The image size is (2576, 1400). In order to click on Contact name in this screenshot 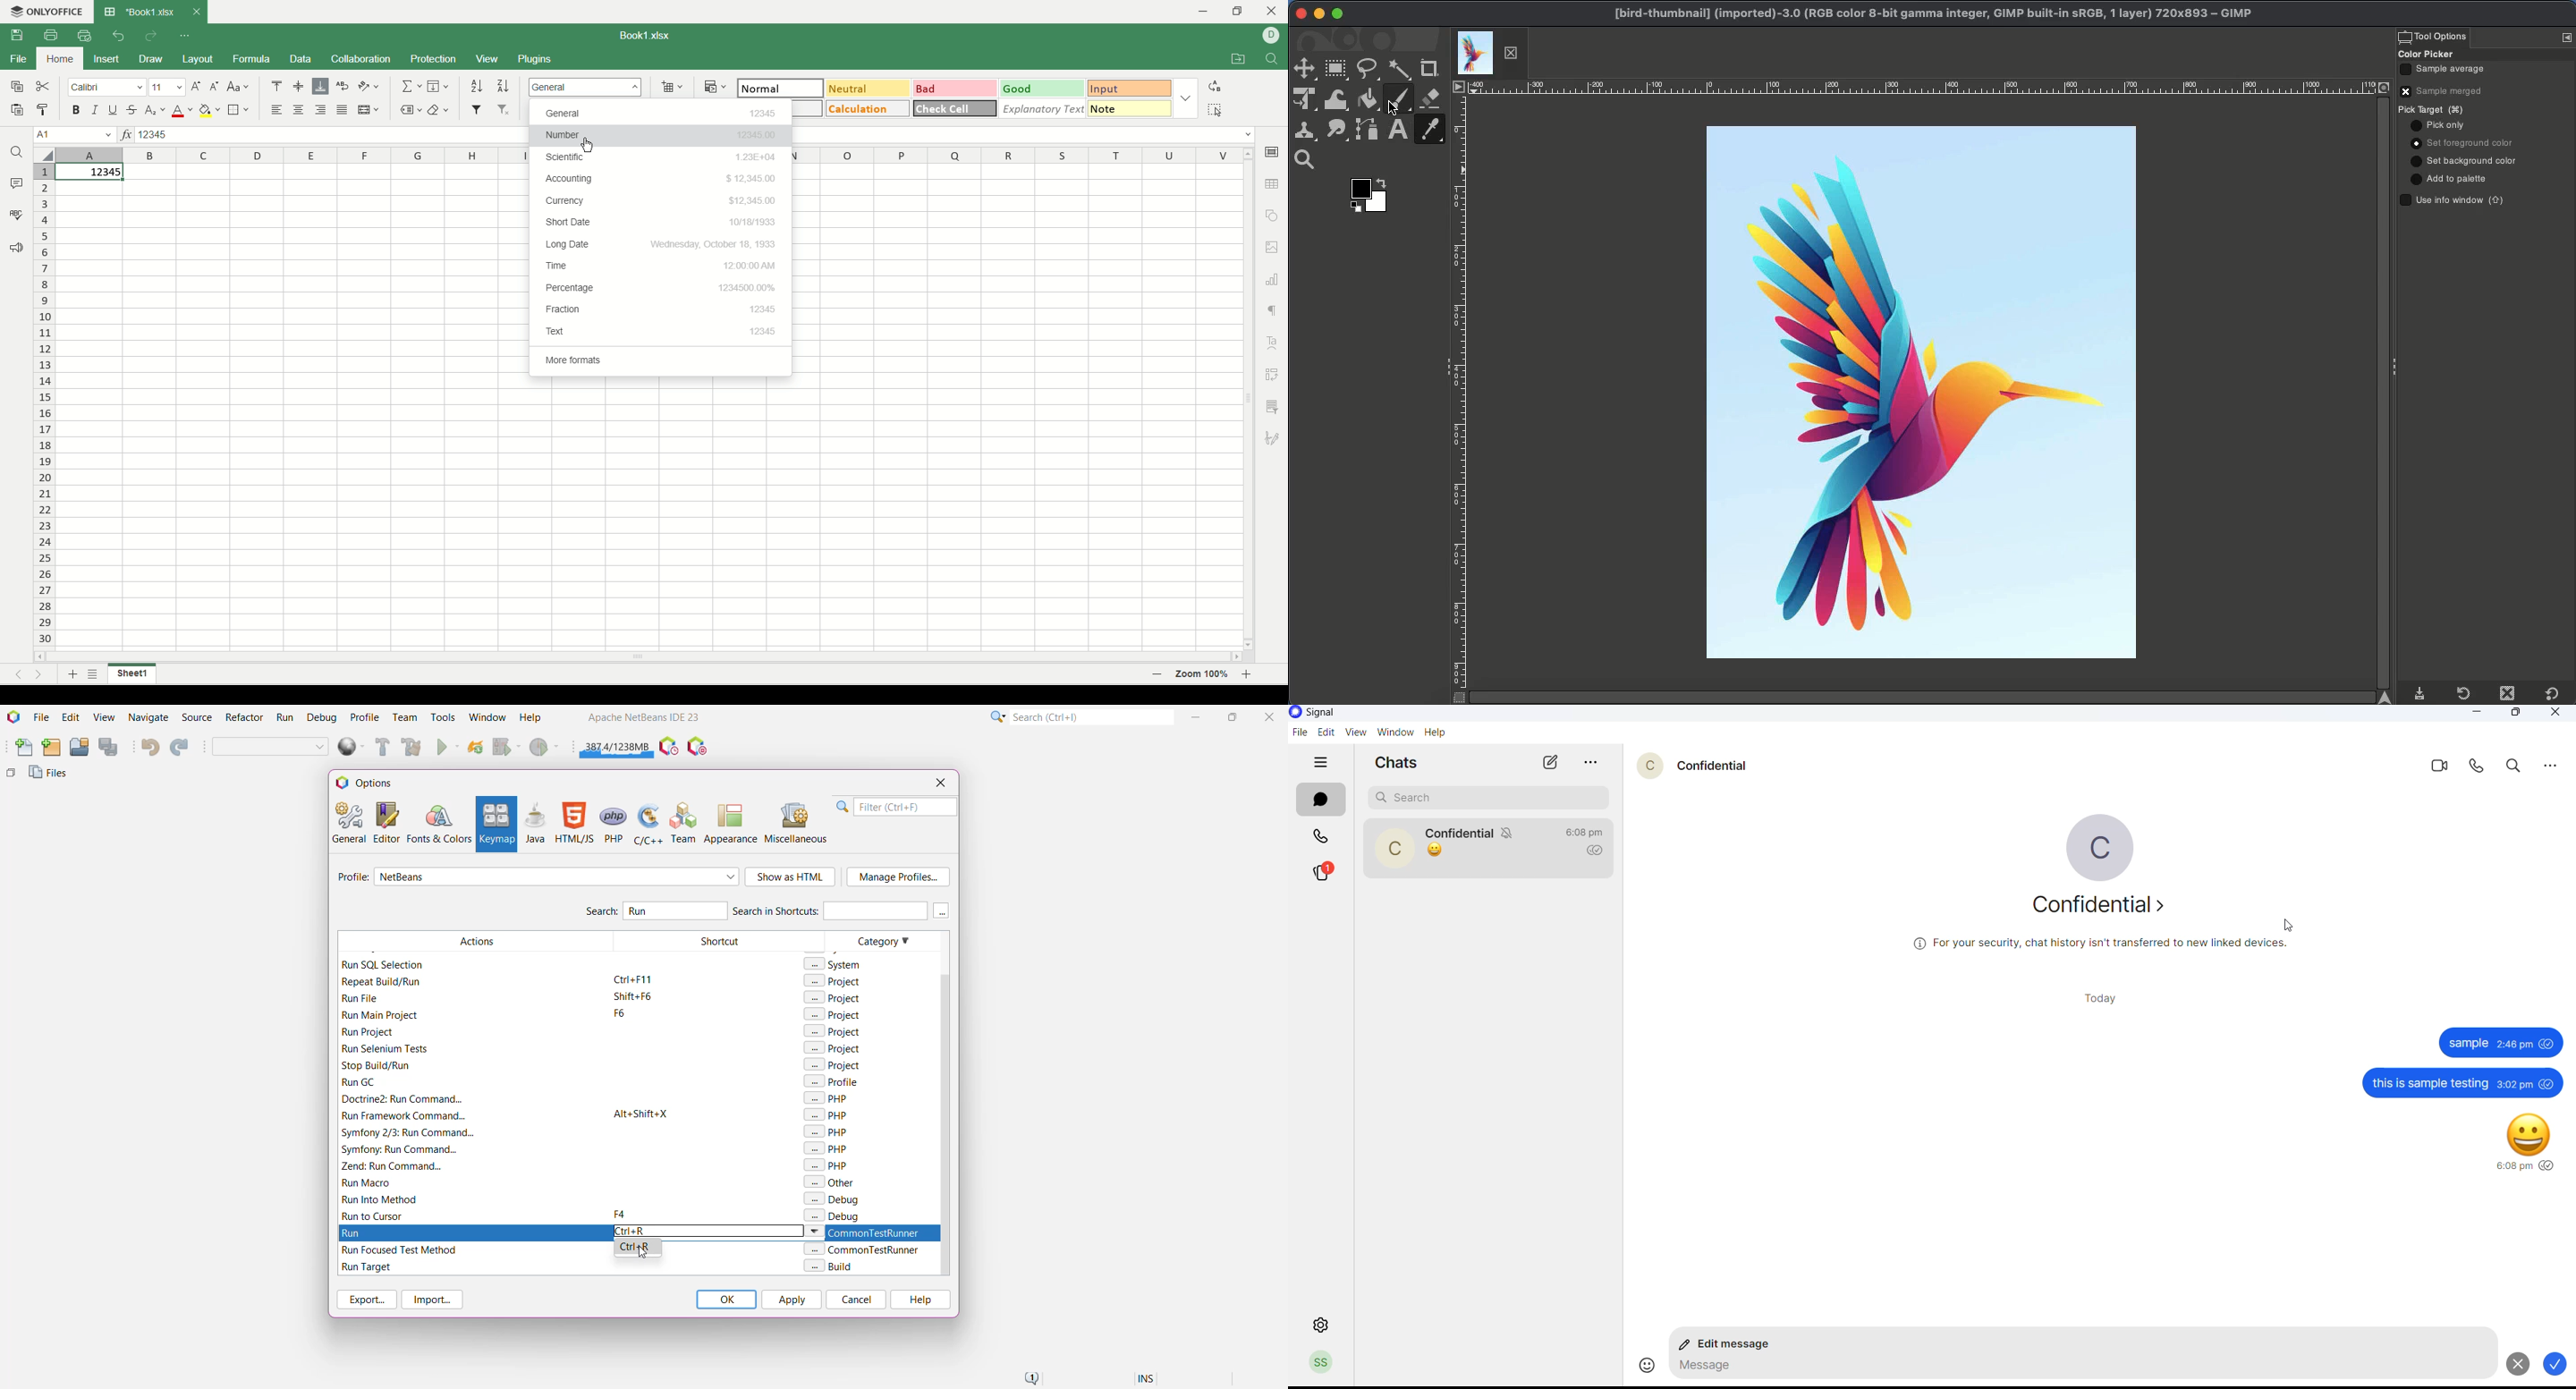, I will do `click(1460, 829)`.